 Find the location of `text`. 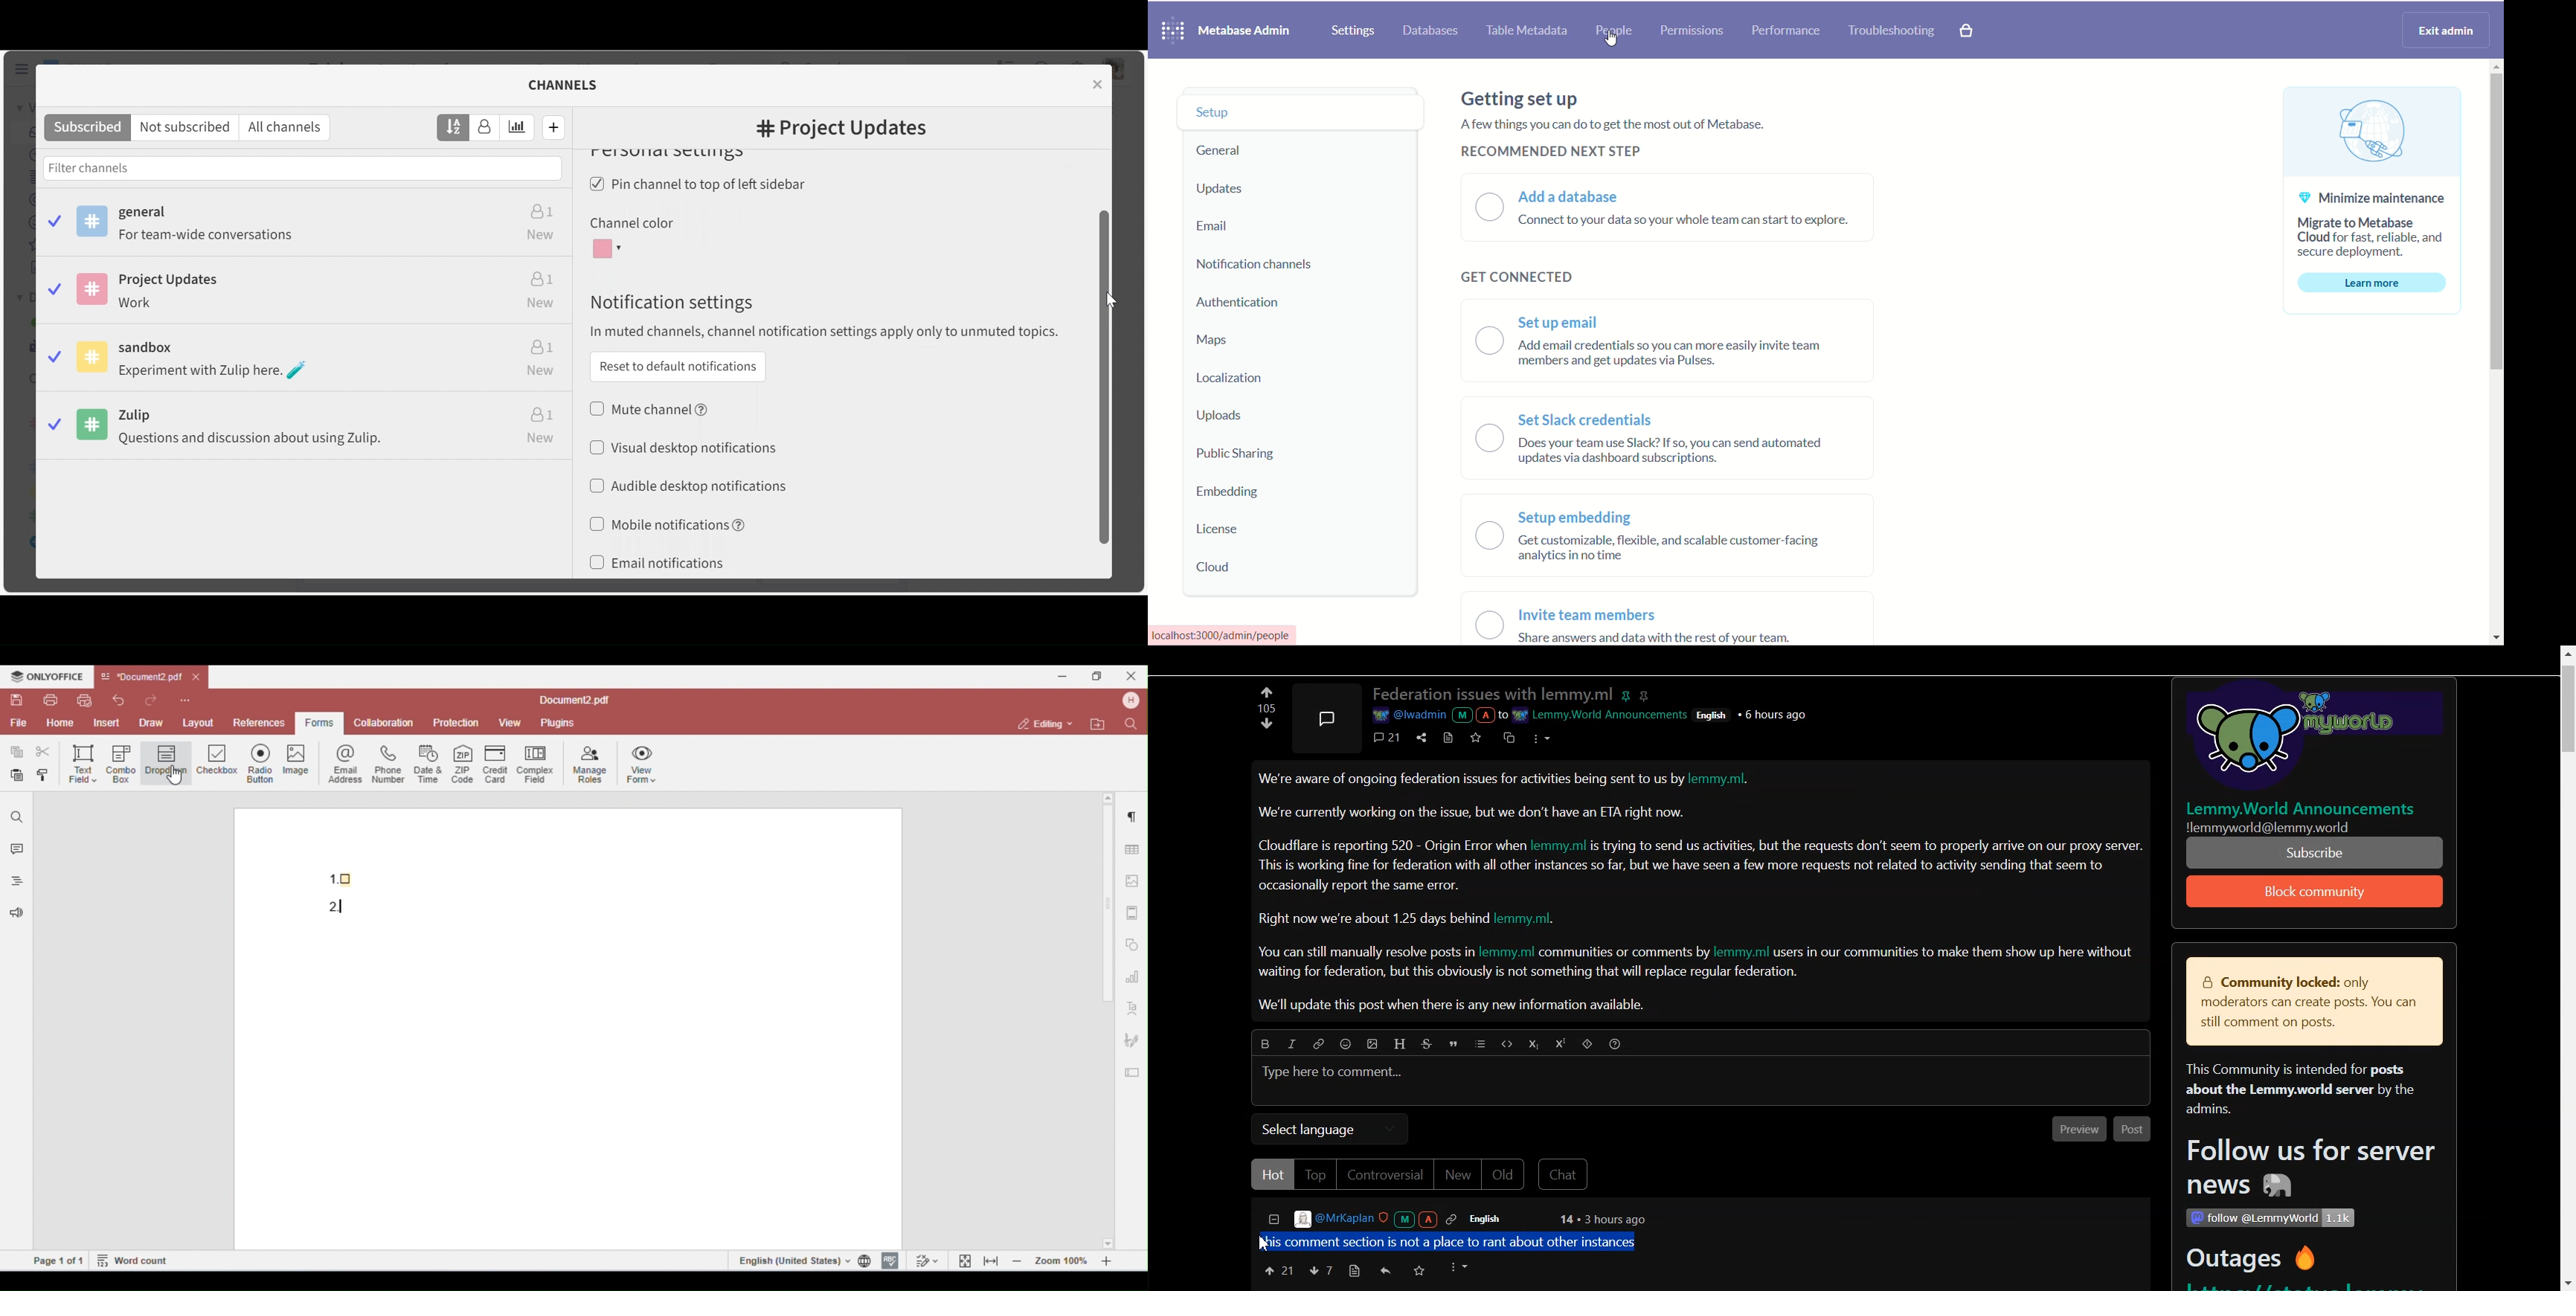

text is located at coordinates (1657, 637).